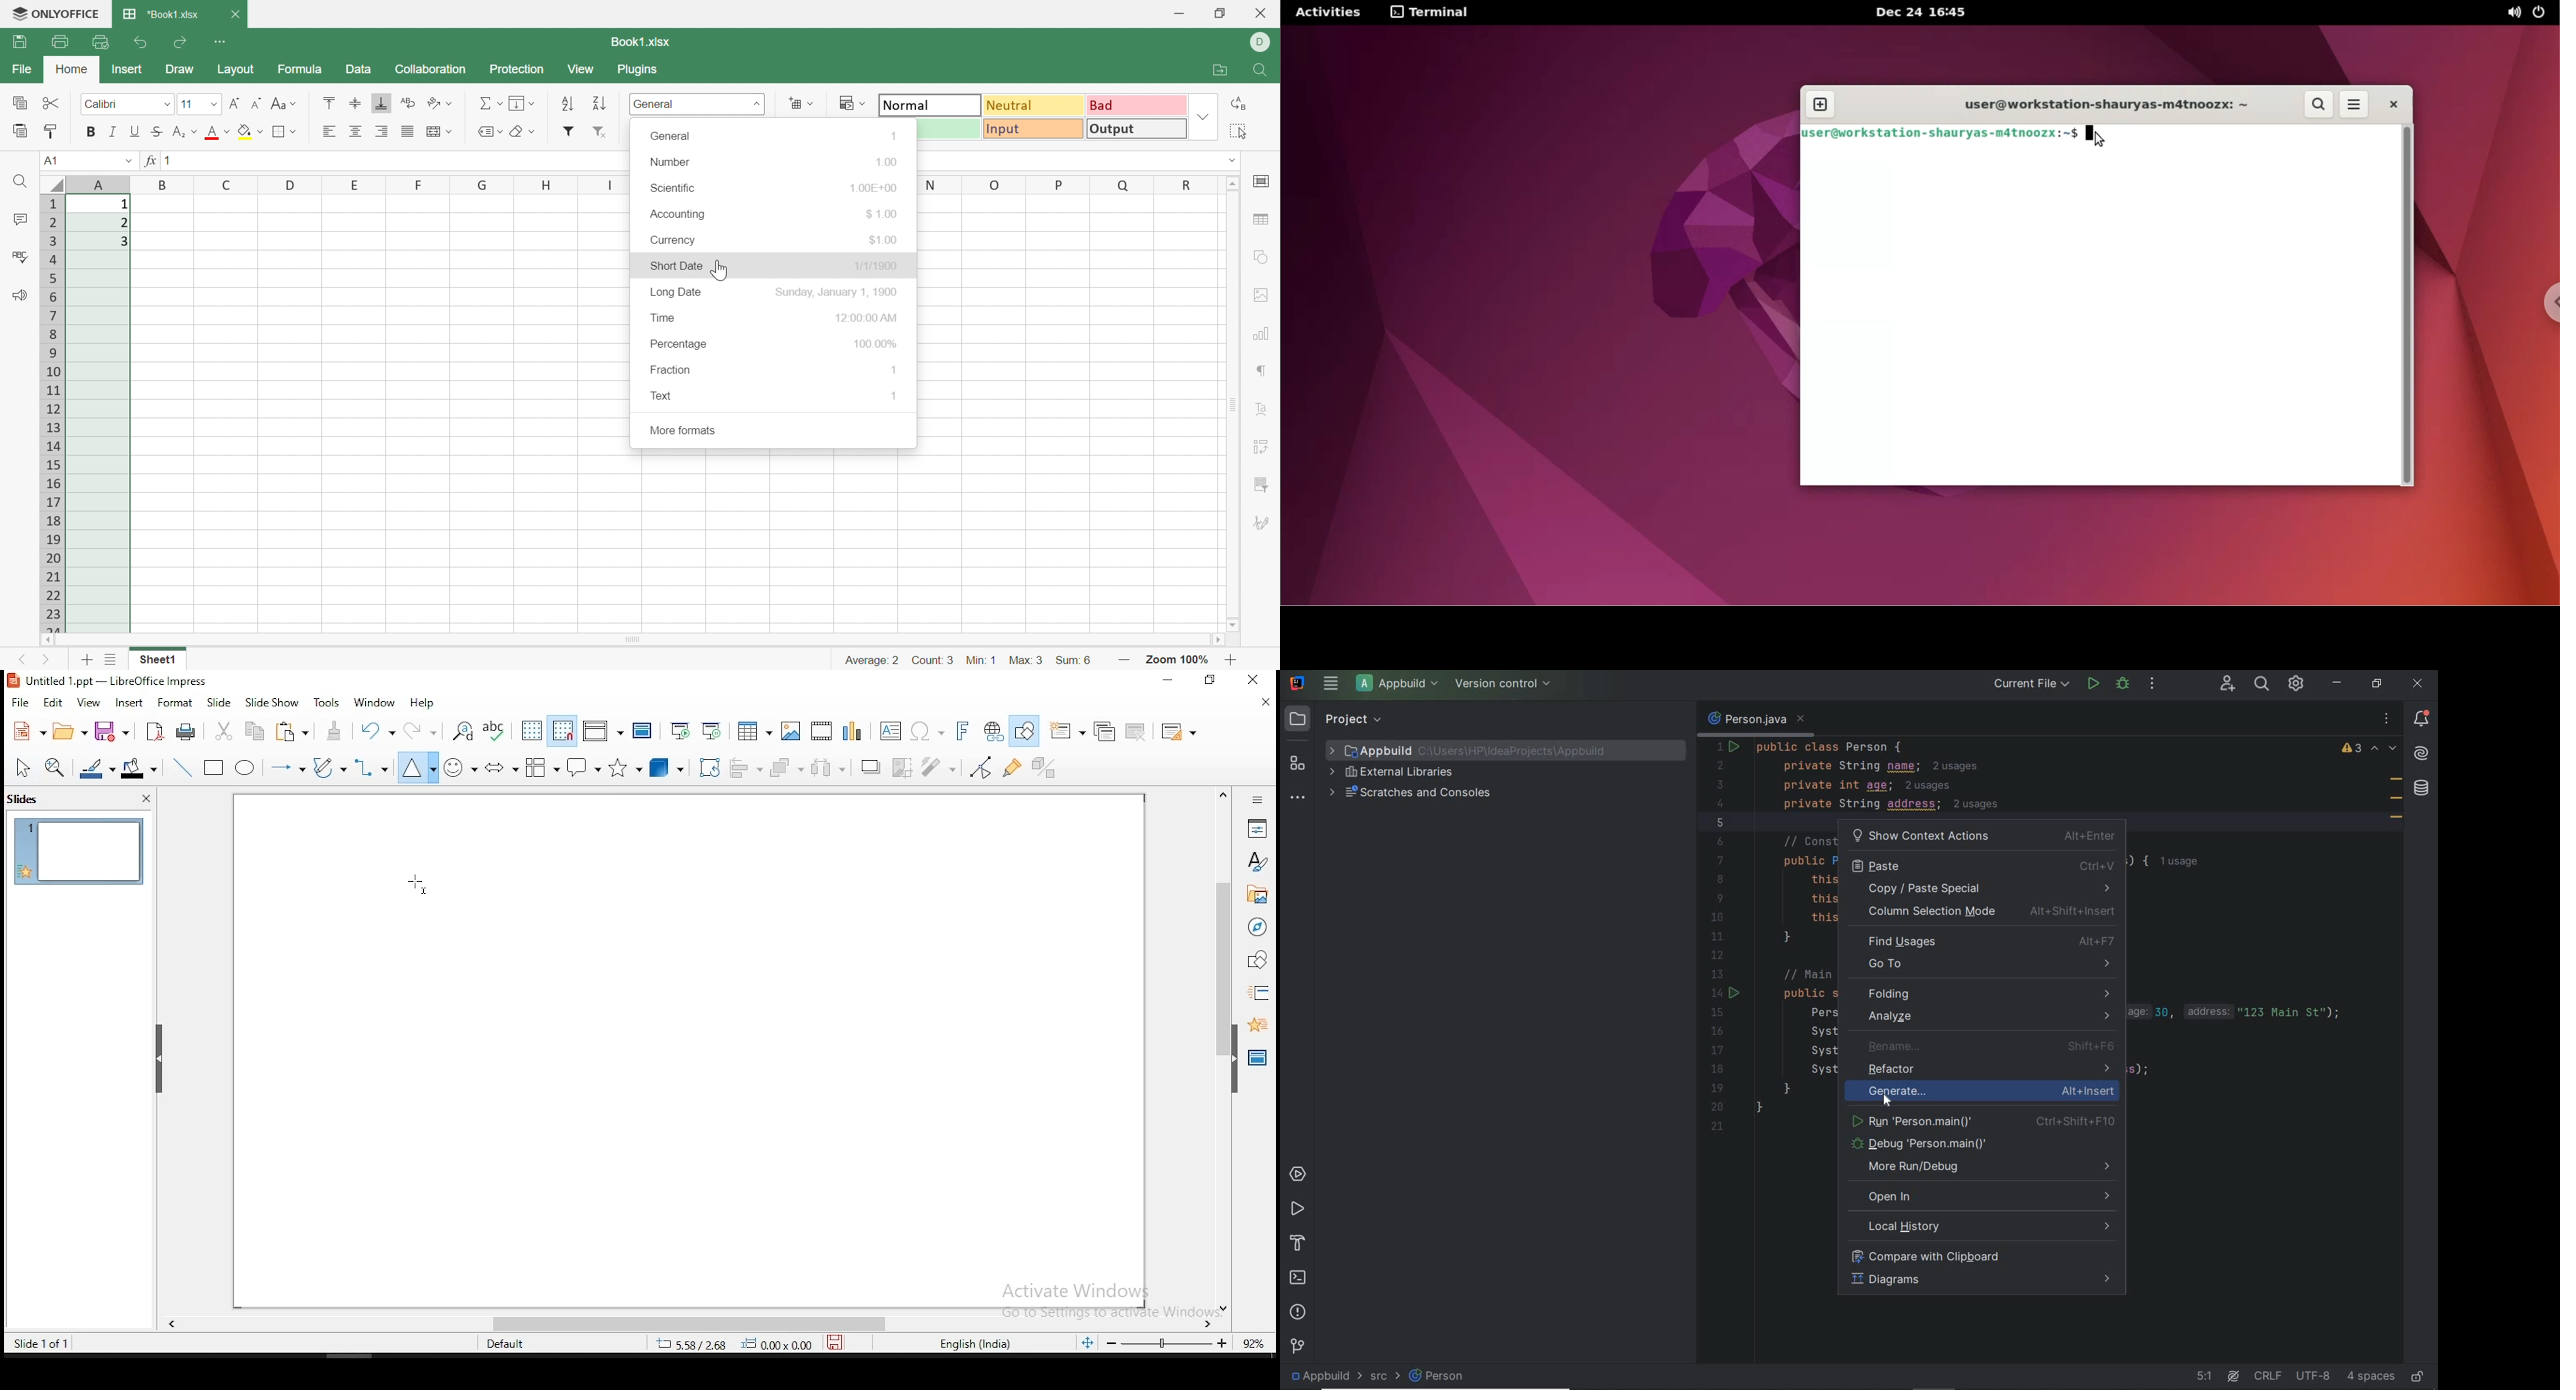 Image resolution: width=2576 pixels, height=1400 pixels. I want to click on filter, so click(943, 767).